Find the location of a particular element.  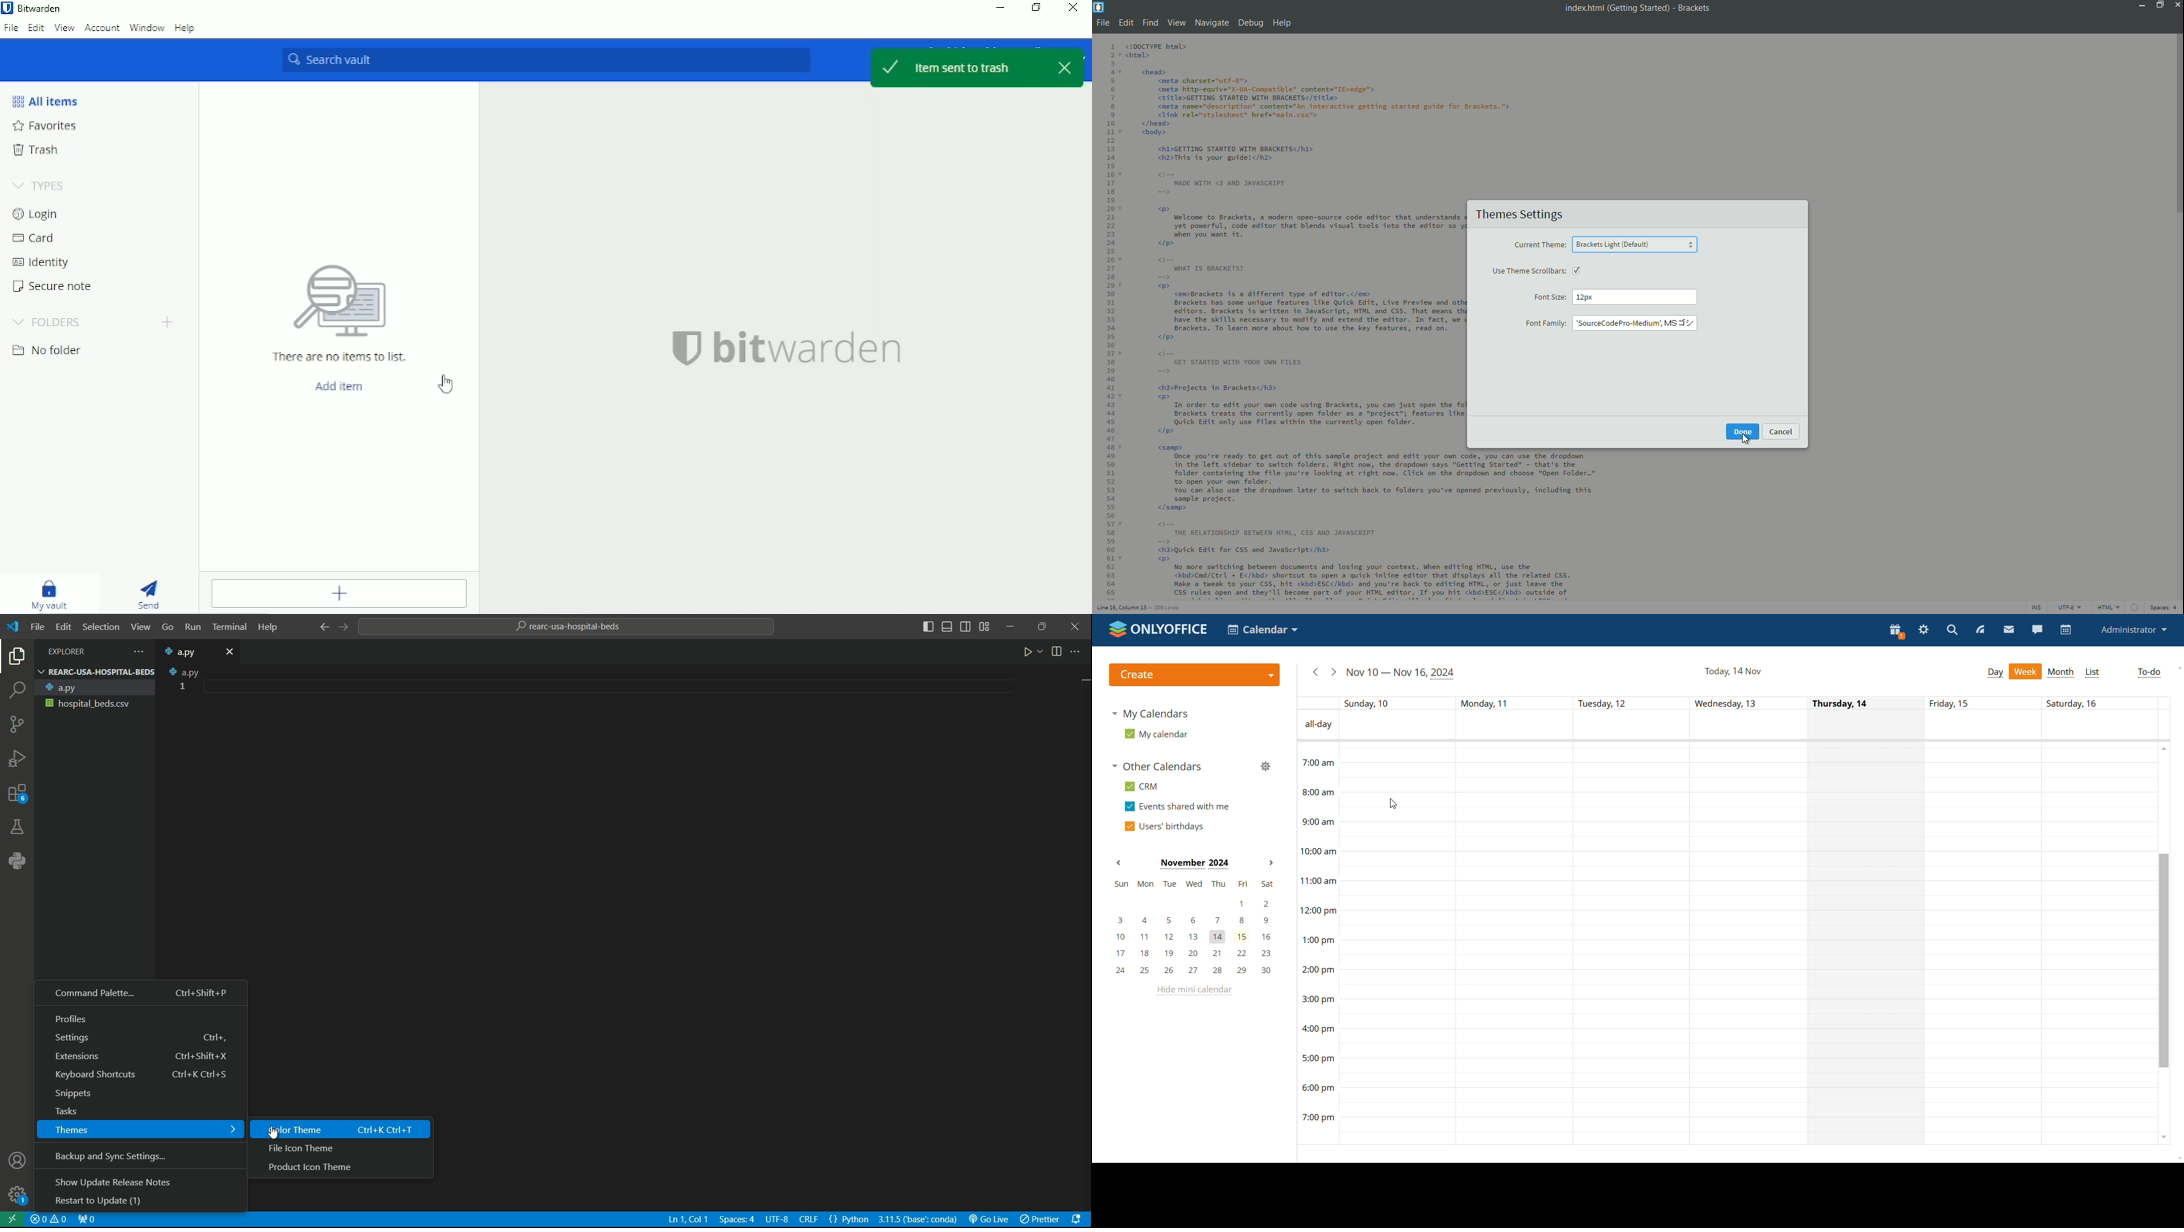

open a remote window is located at coordinates (13, 1219).